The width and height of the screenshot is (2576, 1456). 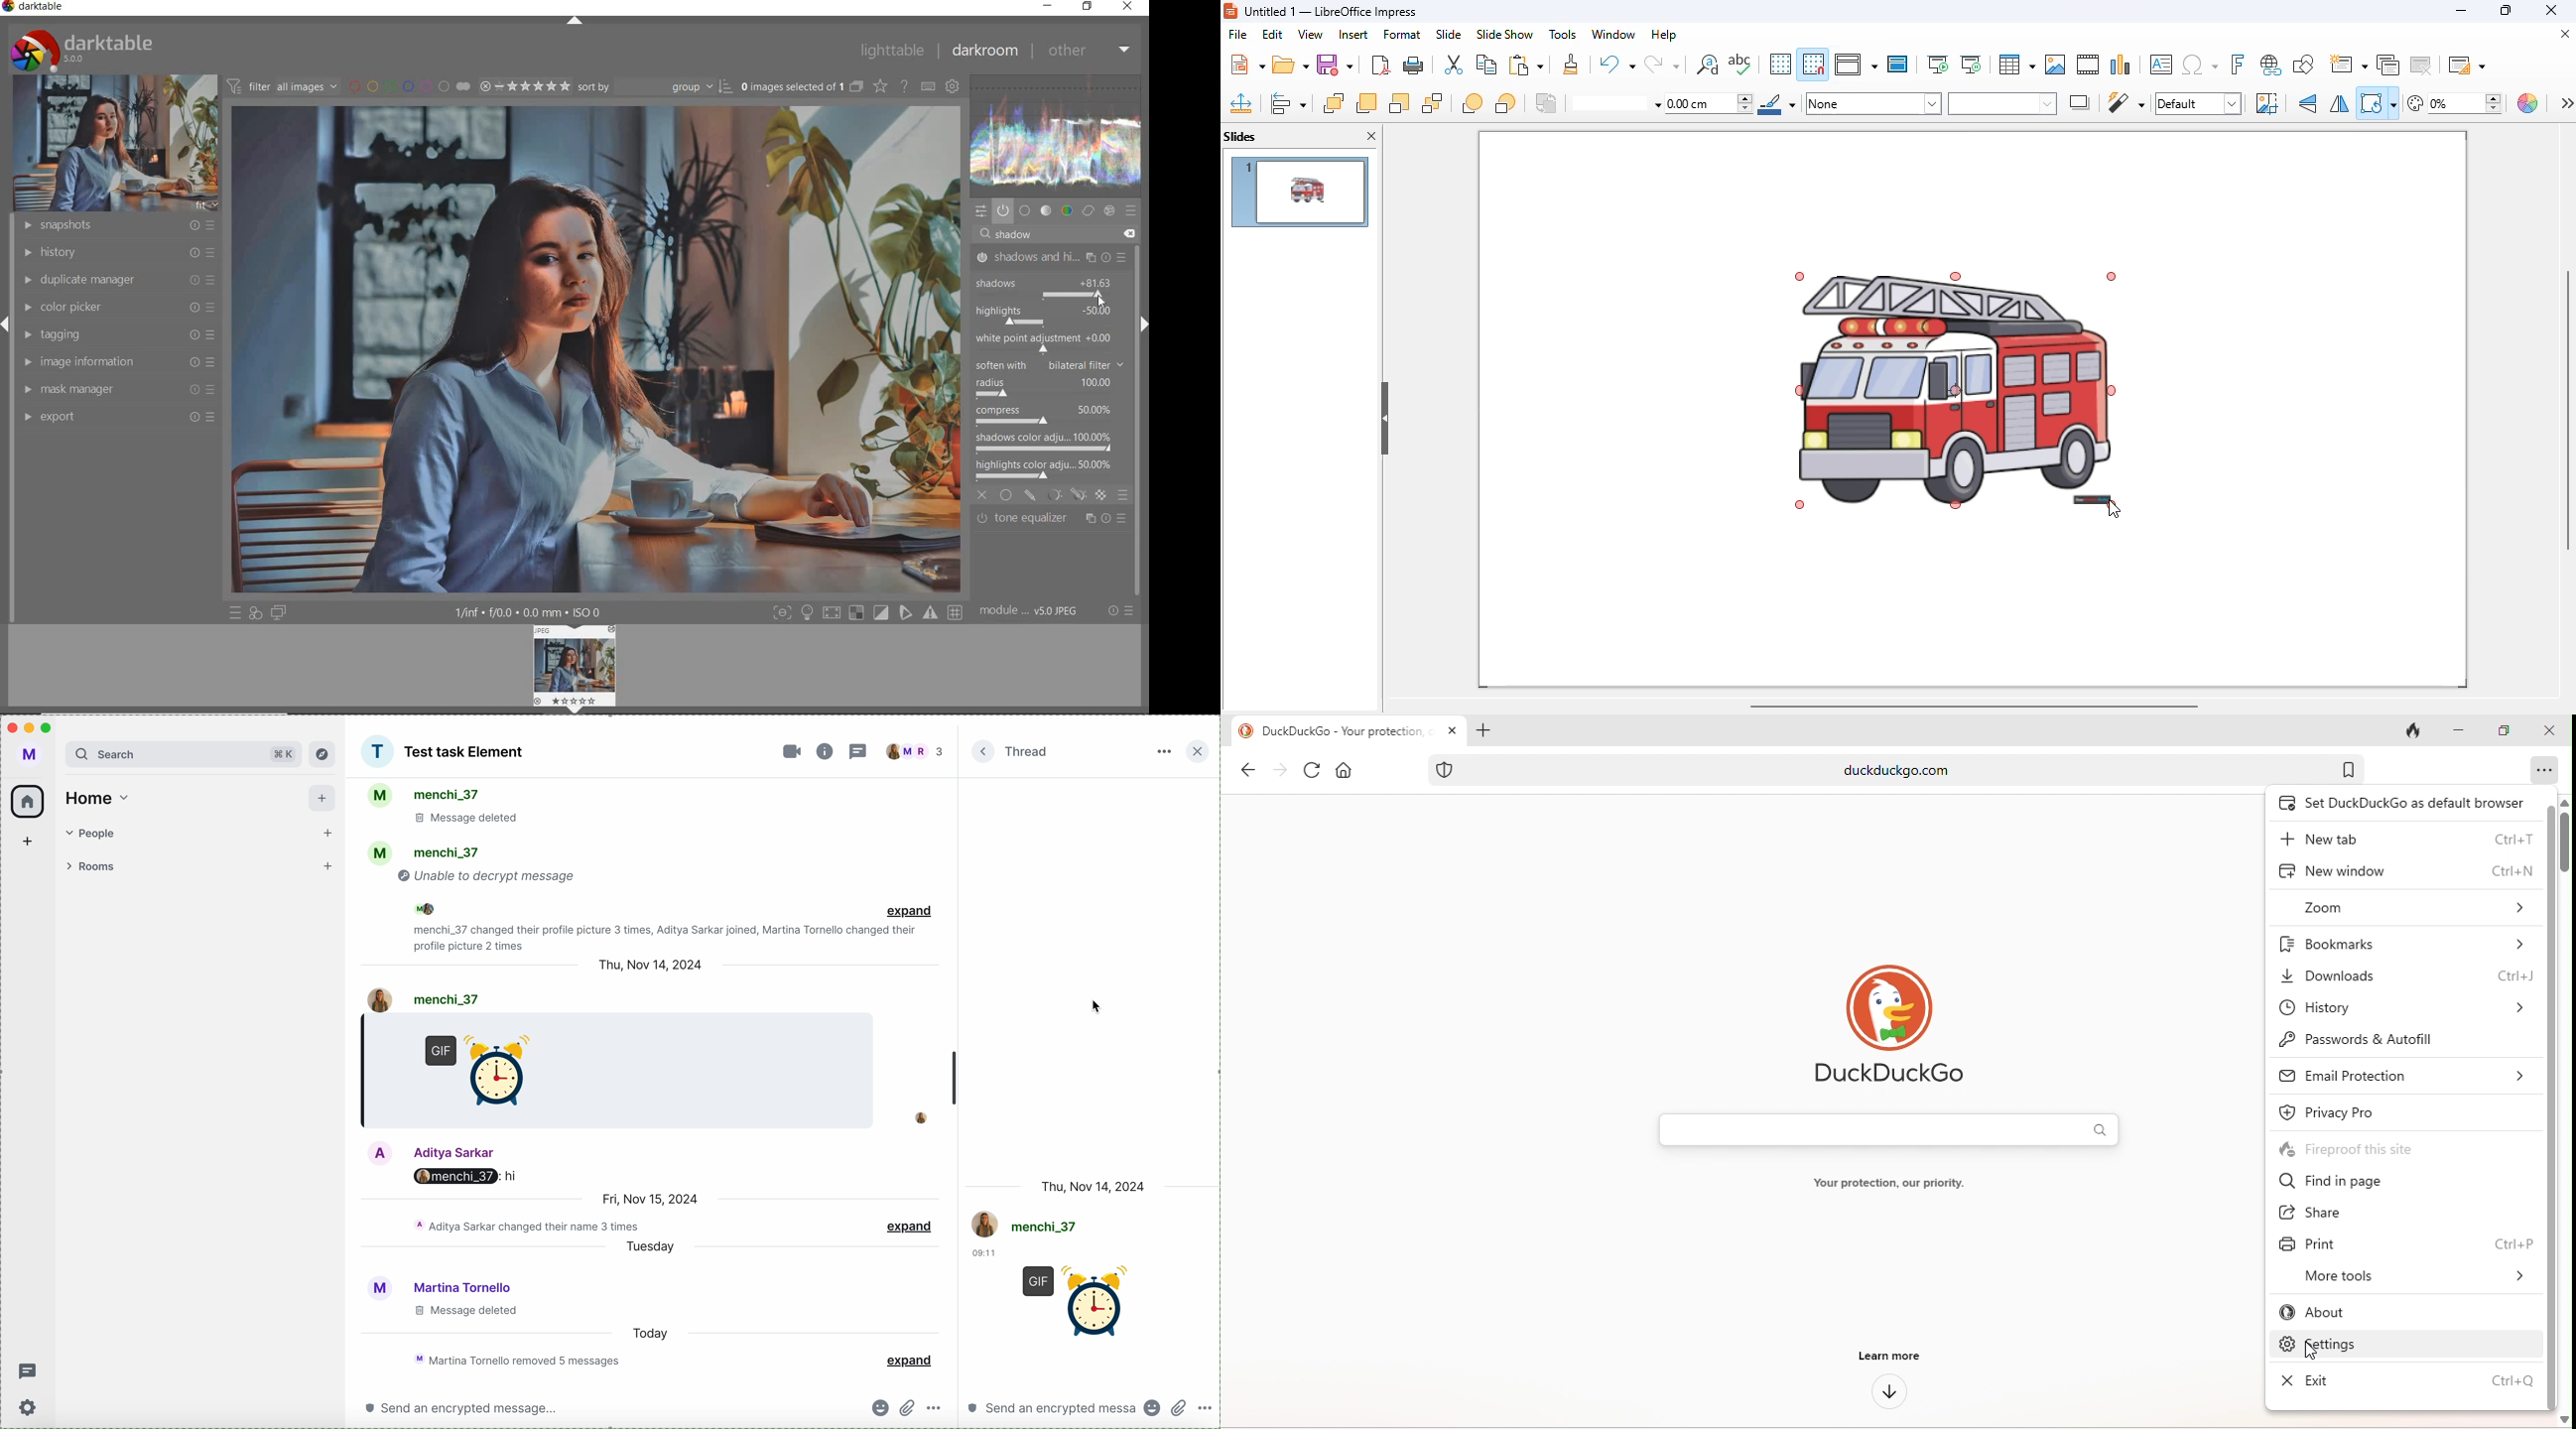 I want to click on rooms, so click(x=201, y=867).